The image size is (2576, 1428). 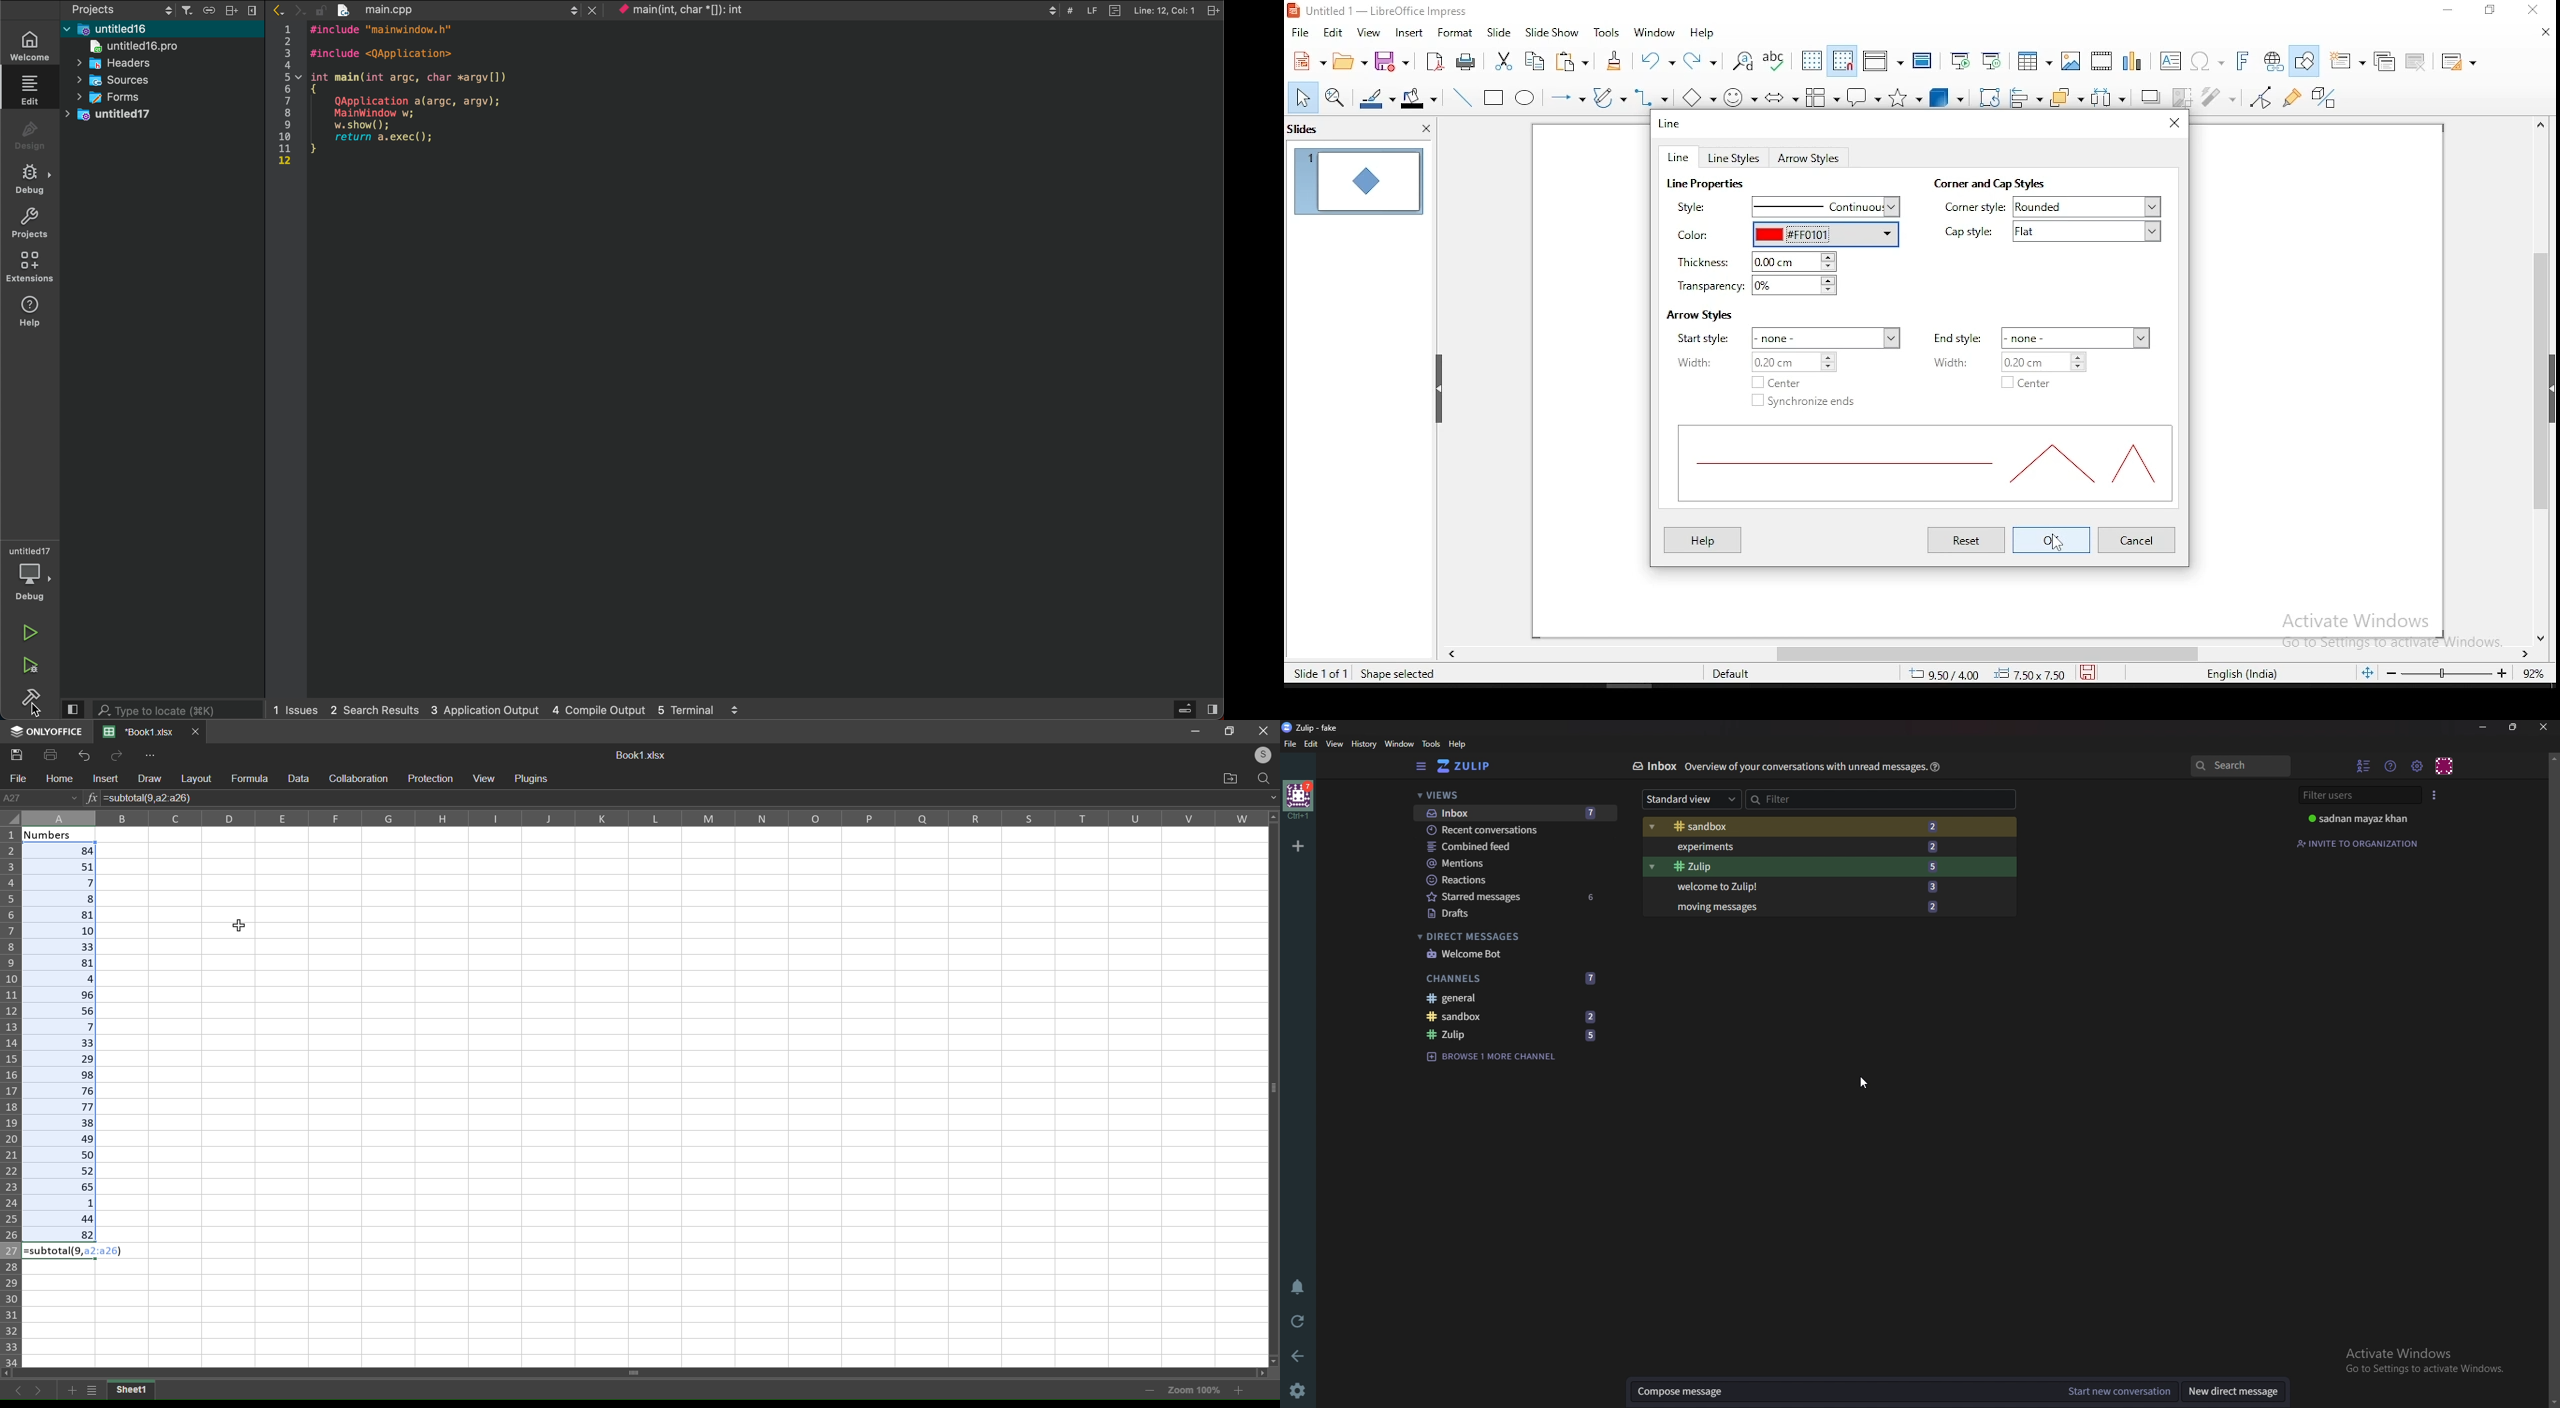 I want to click on open, so click(x=1229, y=777).